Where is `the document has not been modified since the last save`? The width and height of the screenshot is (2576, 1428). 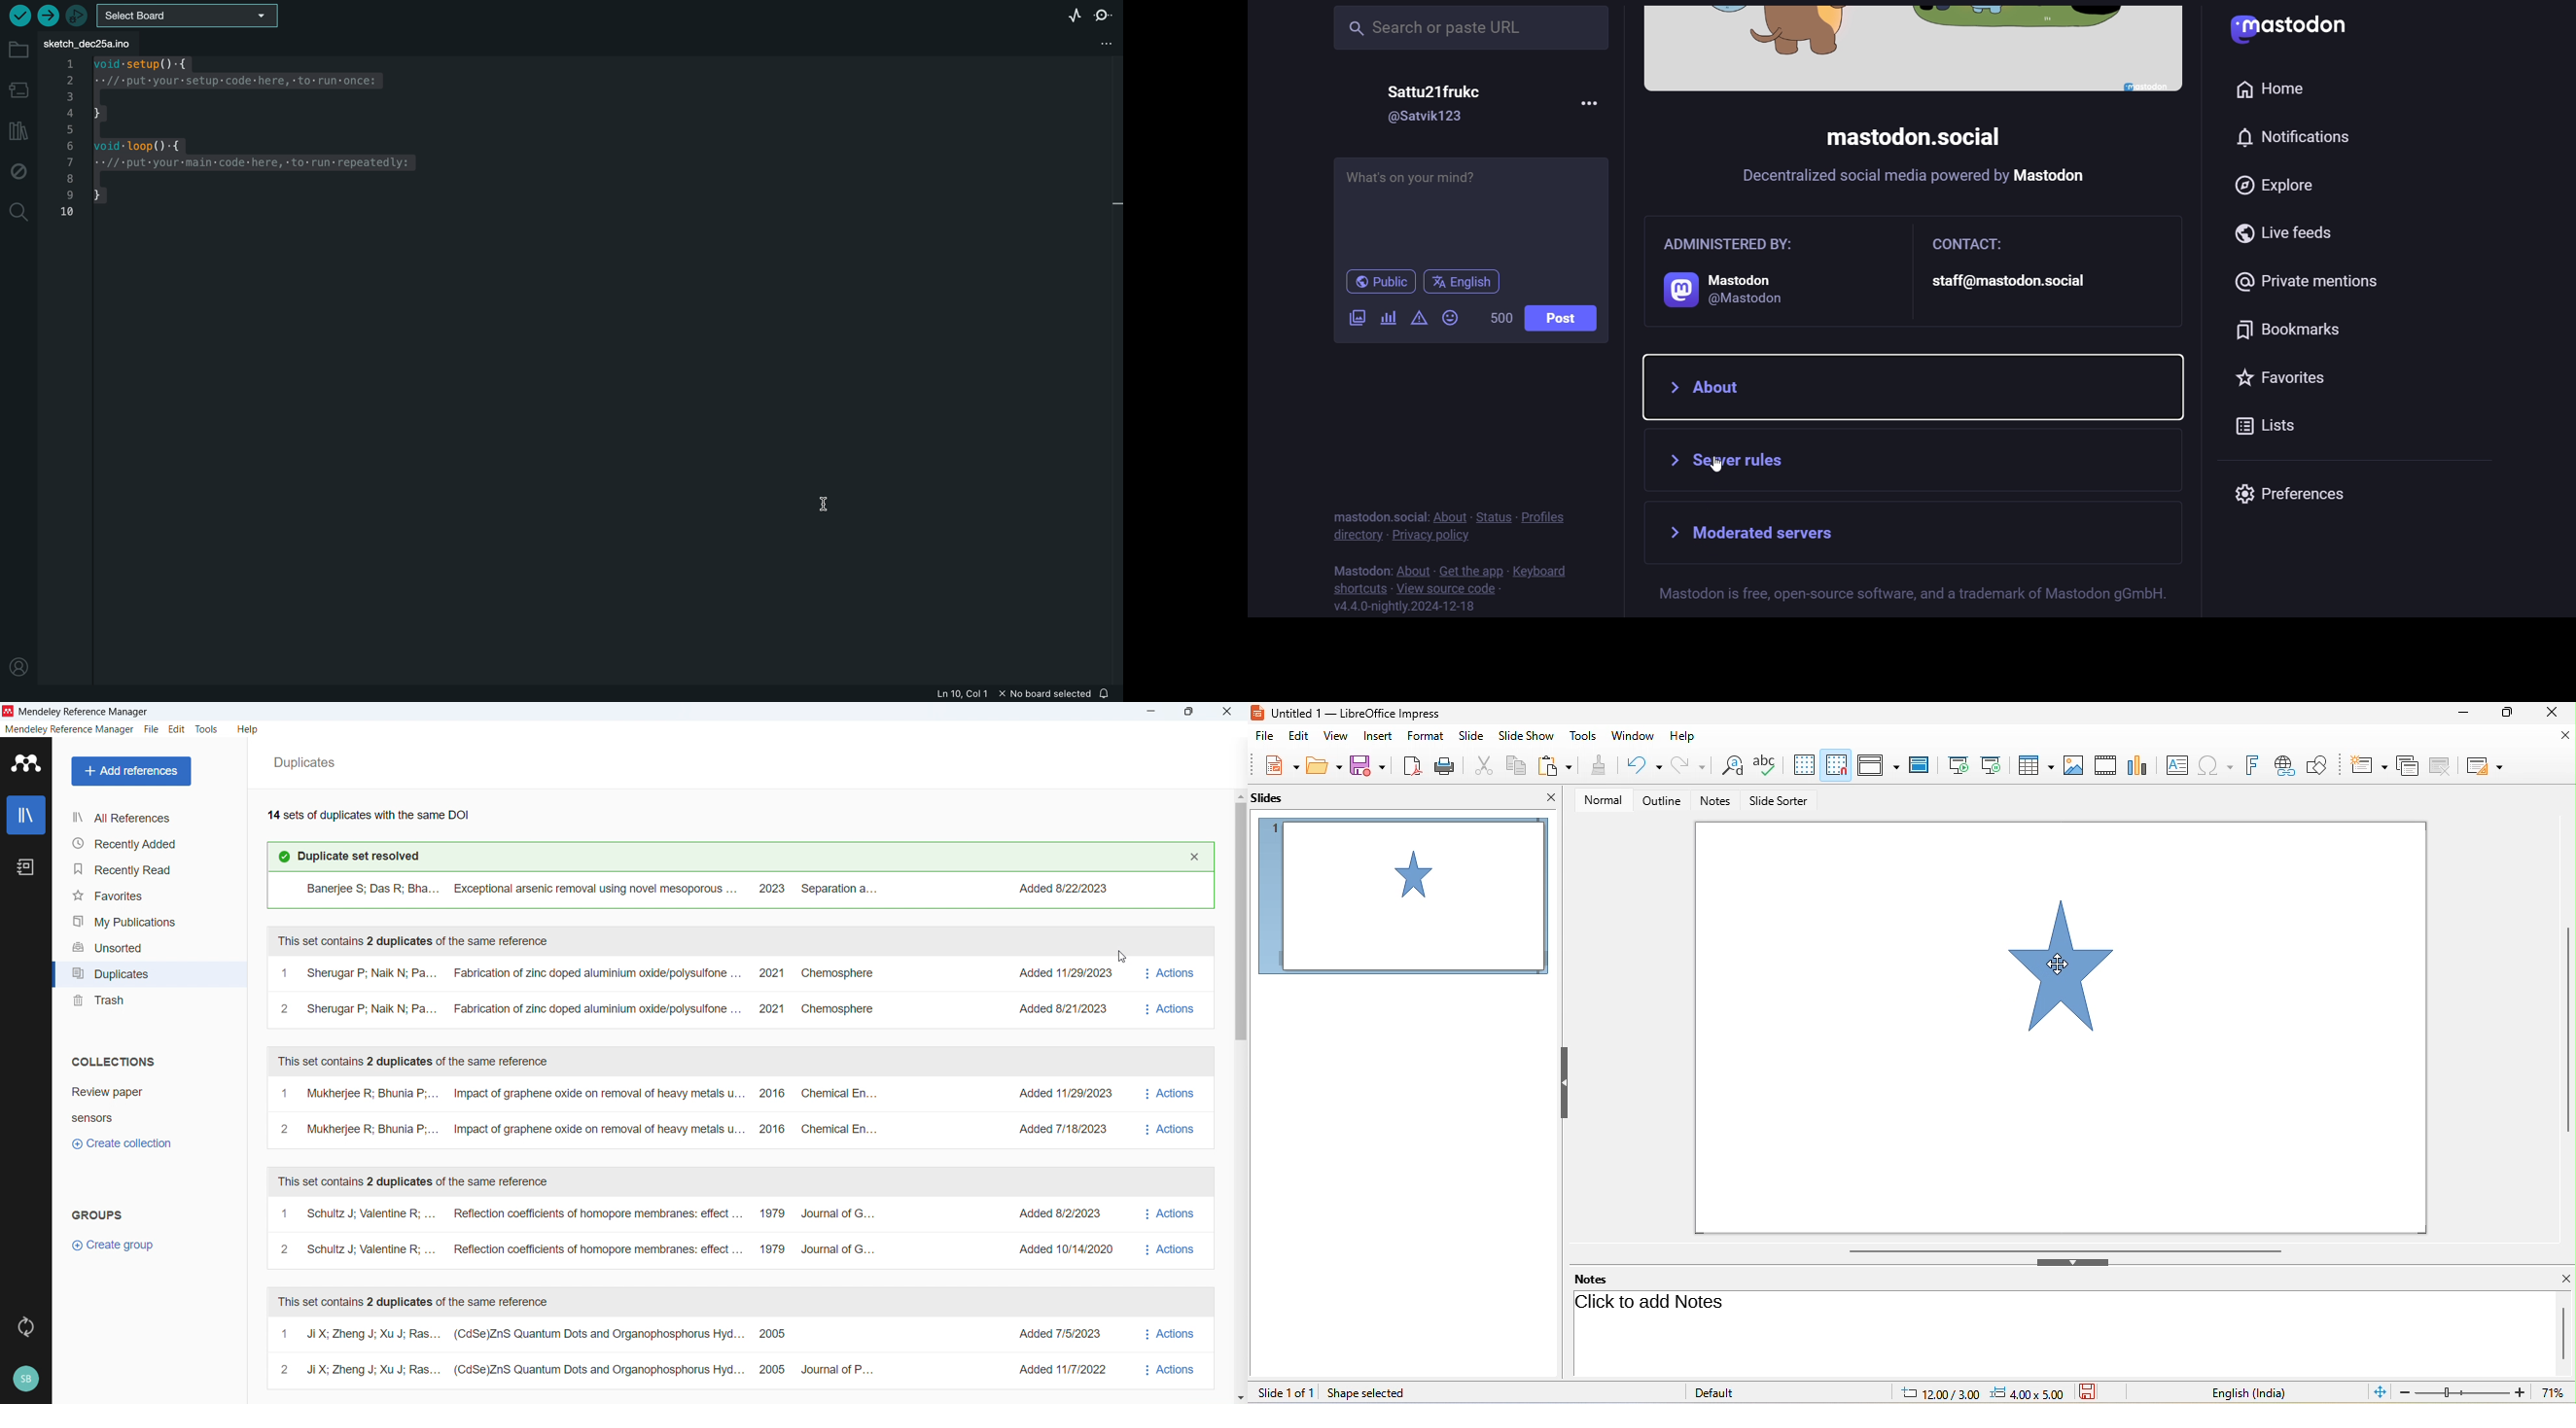
the document has not been modified since the last save is located at coordinates (2100, 1392).